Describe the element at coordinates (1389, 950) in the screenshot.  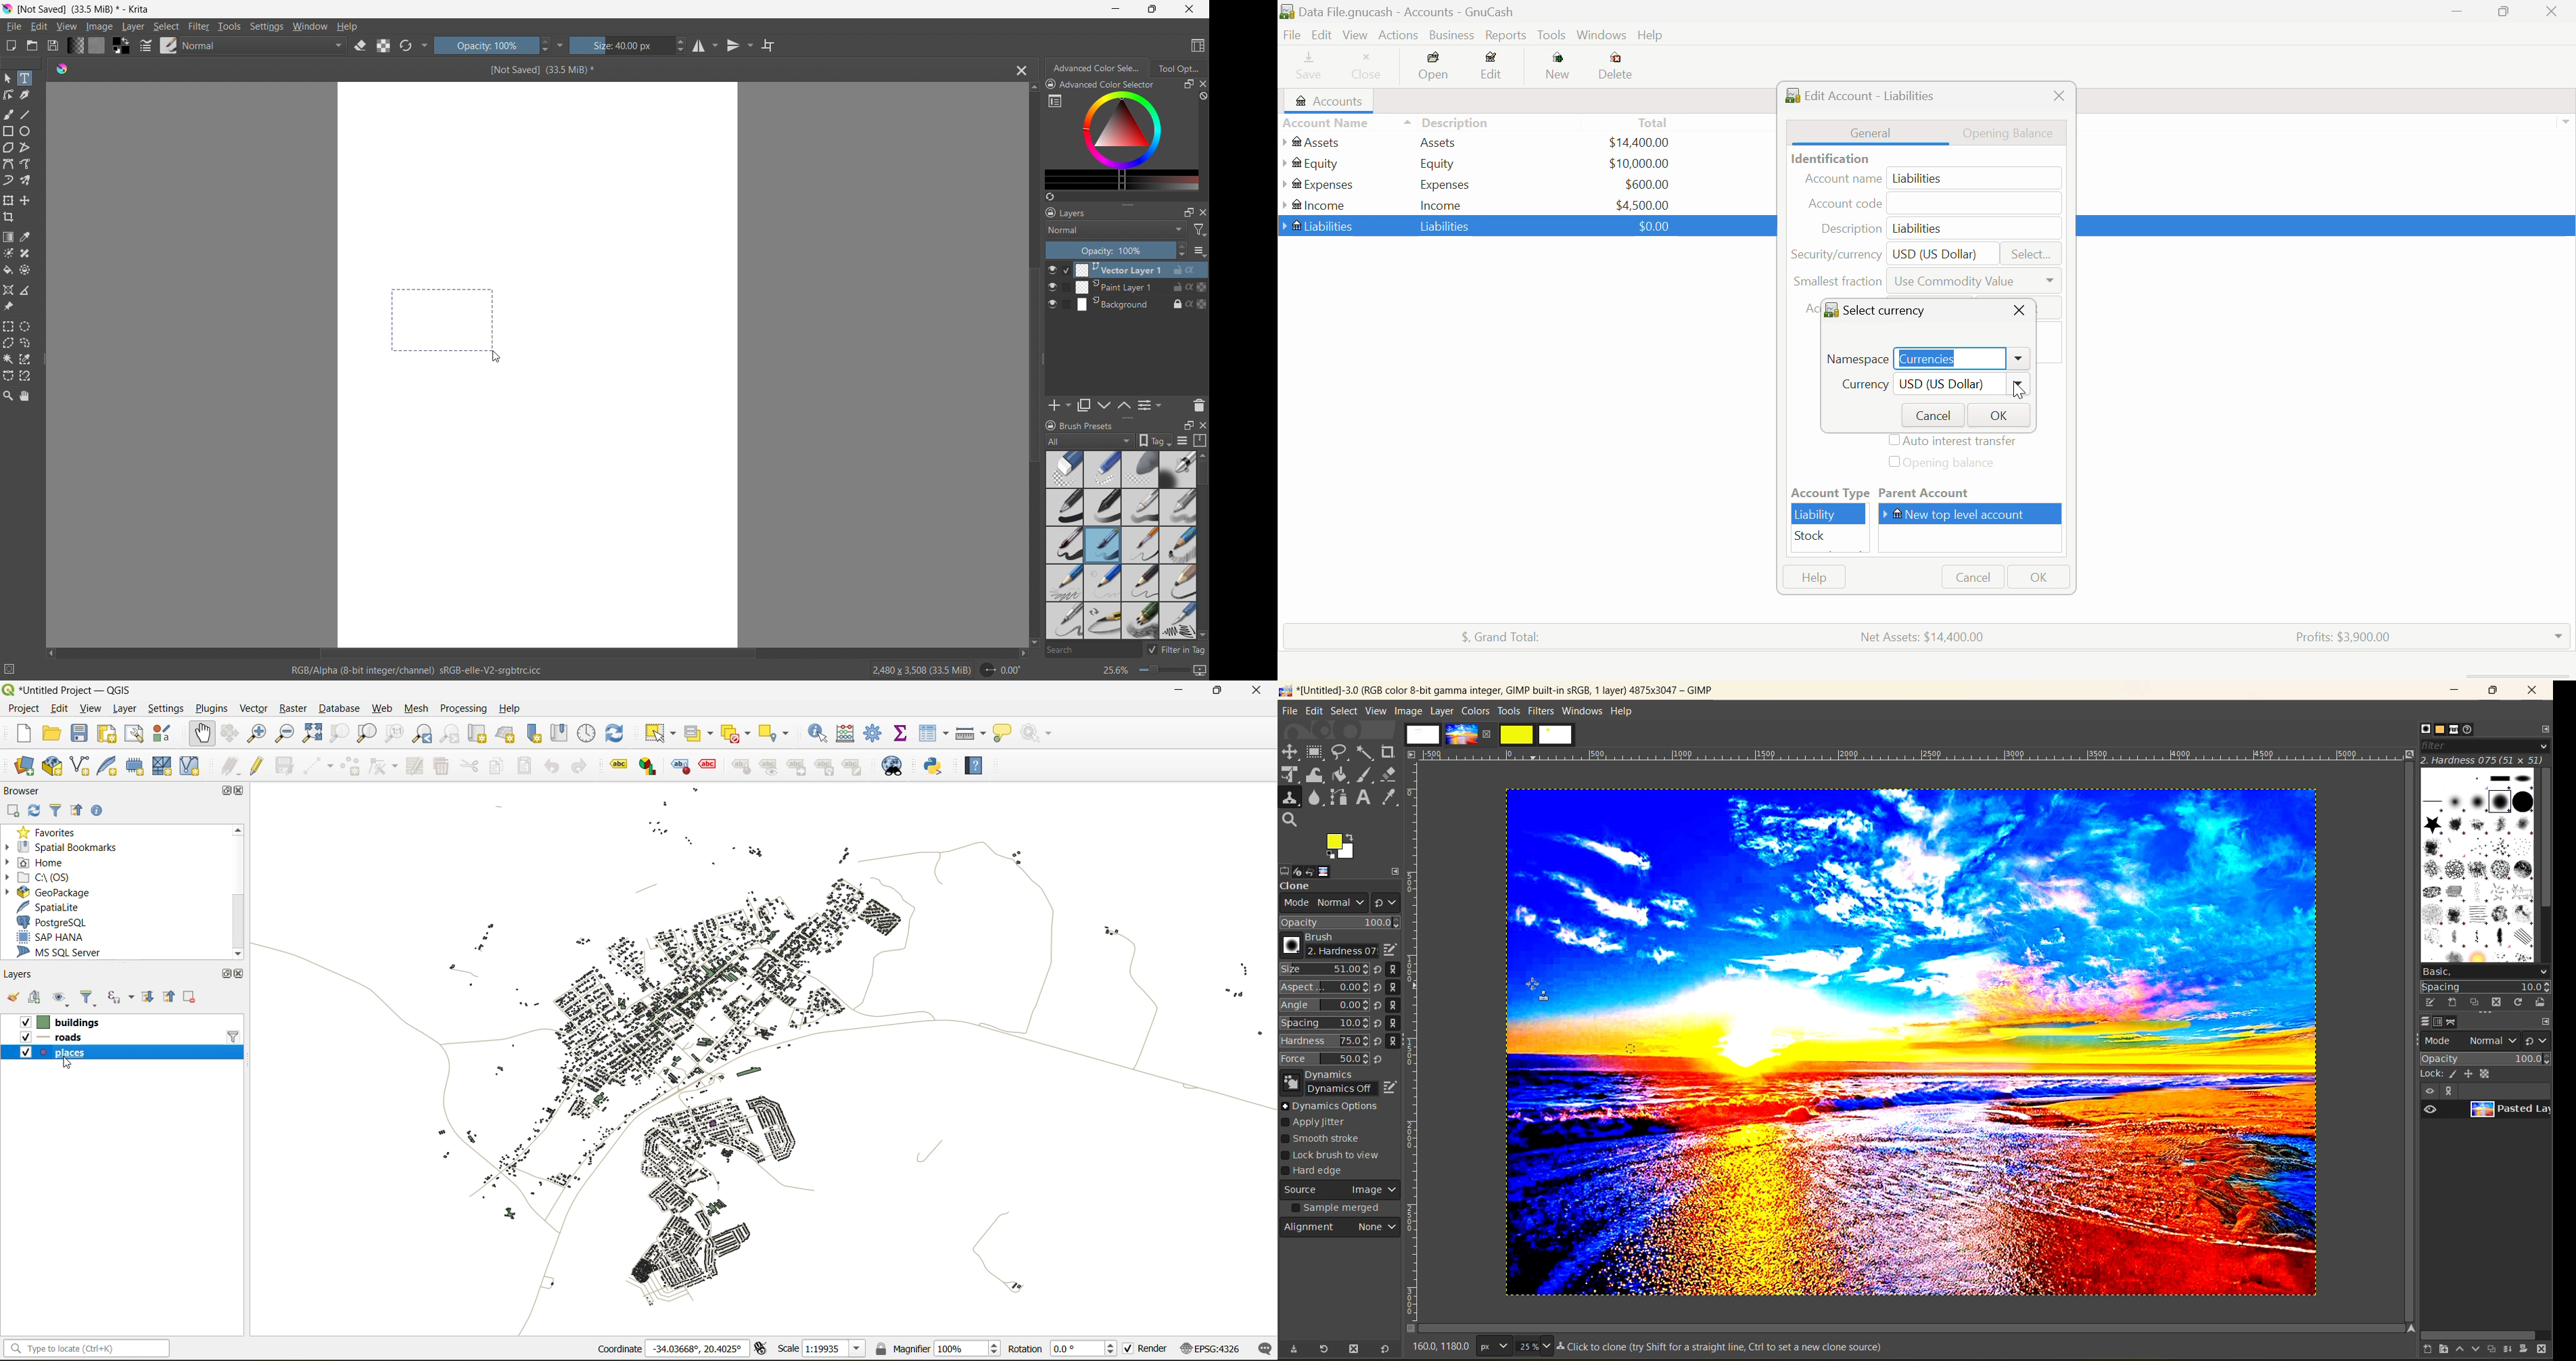
I see `edit ` at that location.